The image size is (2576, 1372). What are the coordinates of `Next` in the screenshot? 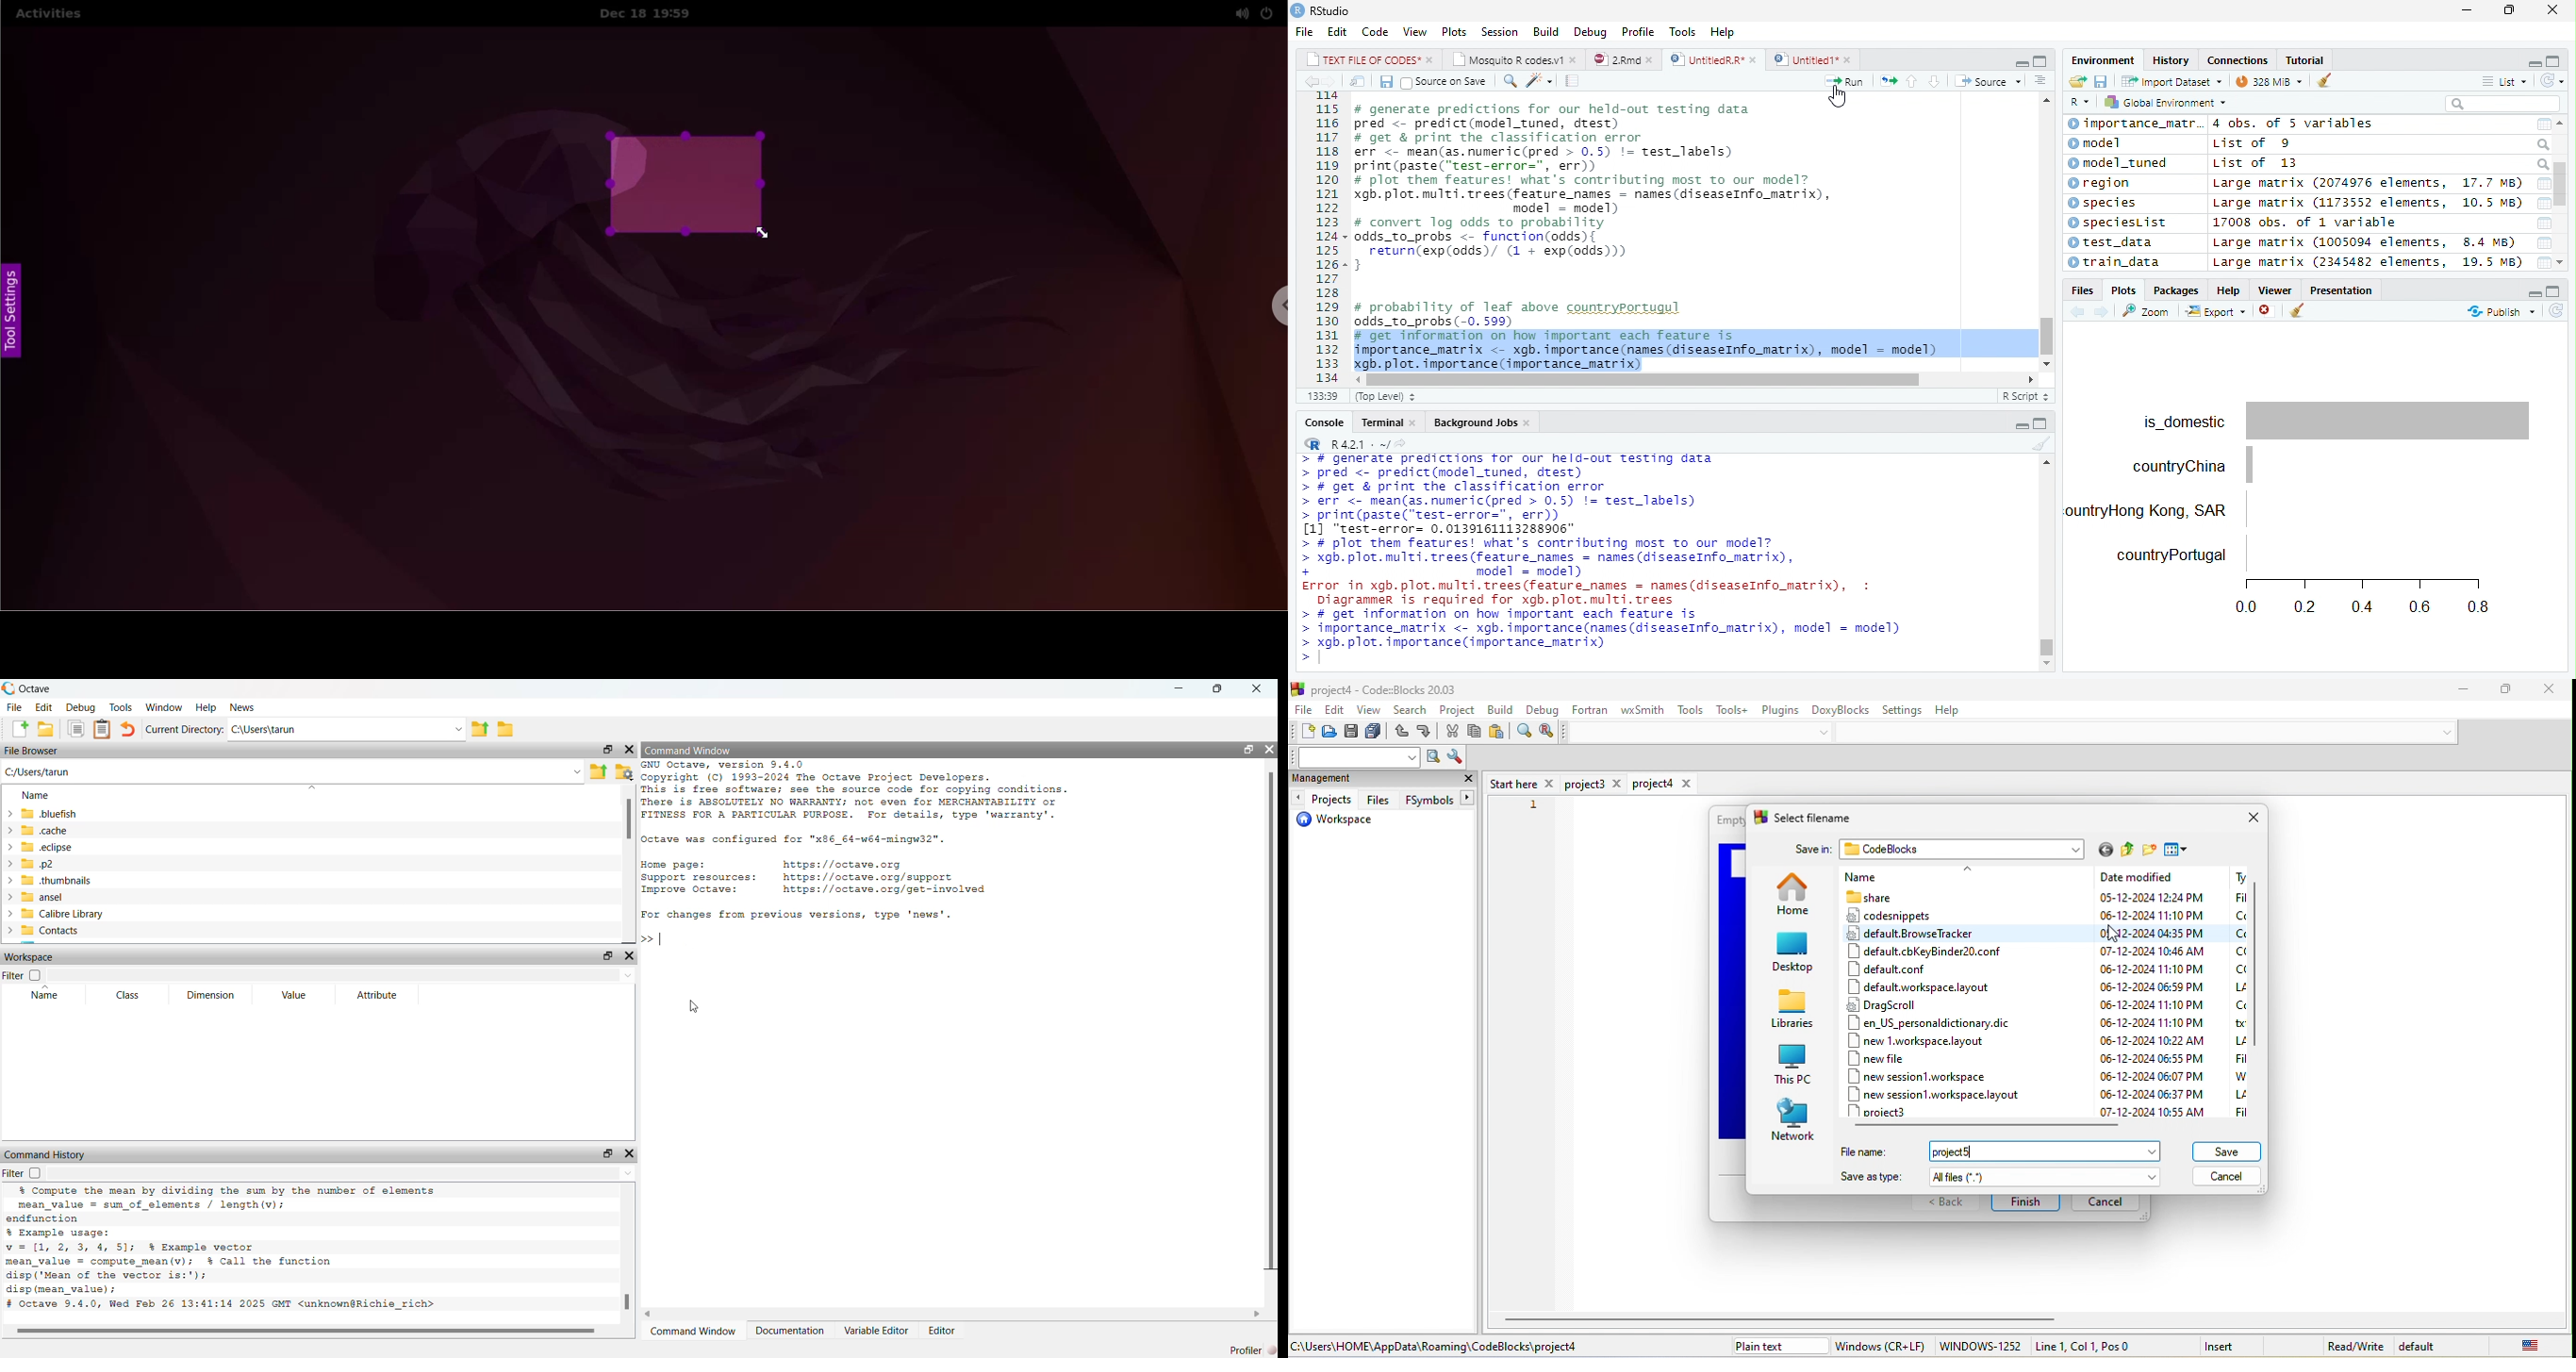 It's located at (1334, 81).